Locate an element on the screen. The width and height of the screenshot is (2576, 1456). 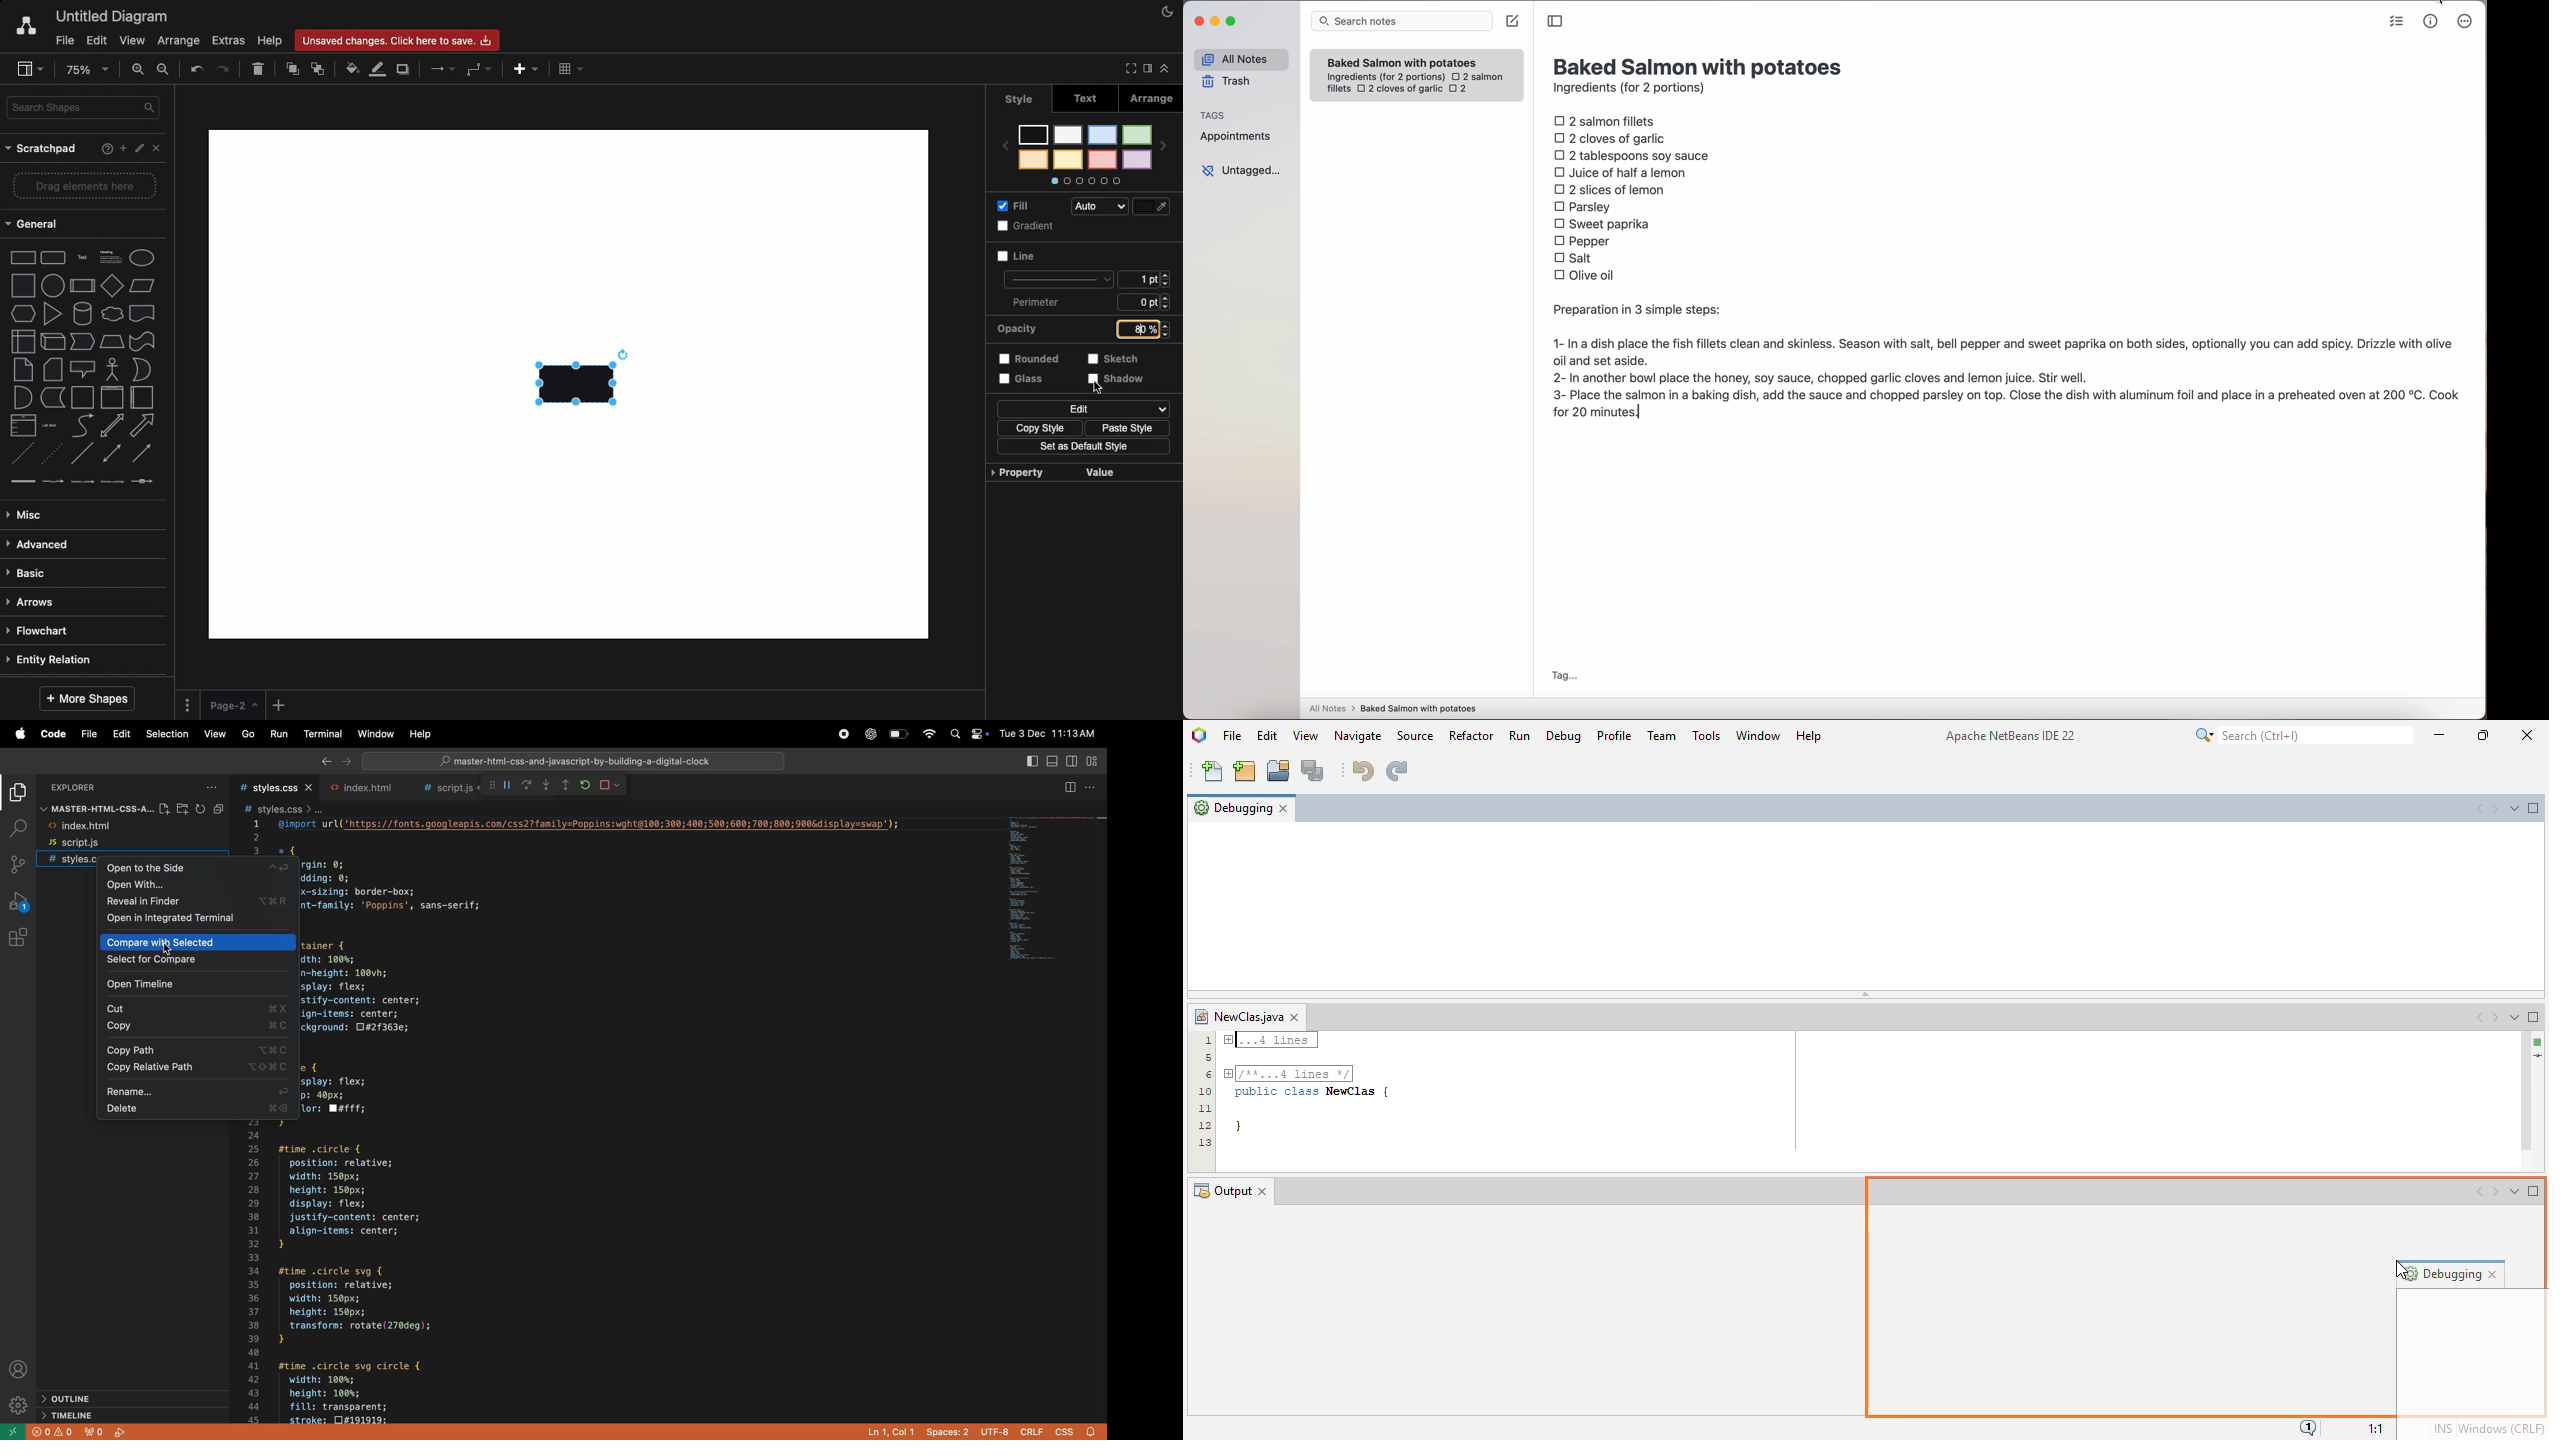
horizontal container is located at coordinates (145, 398).